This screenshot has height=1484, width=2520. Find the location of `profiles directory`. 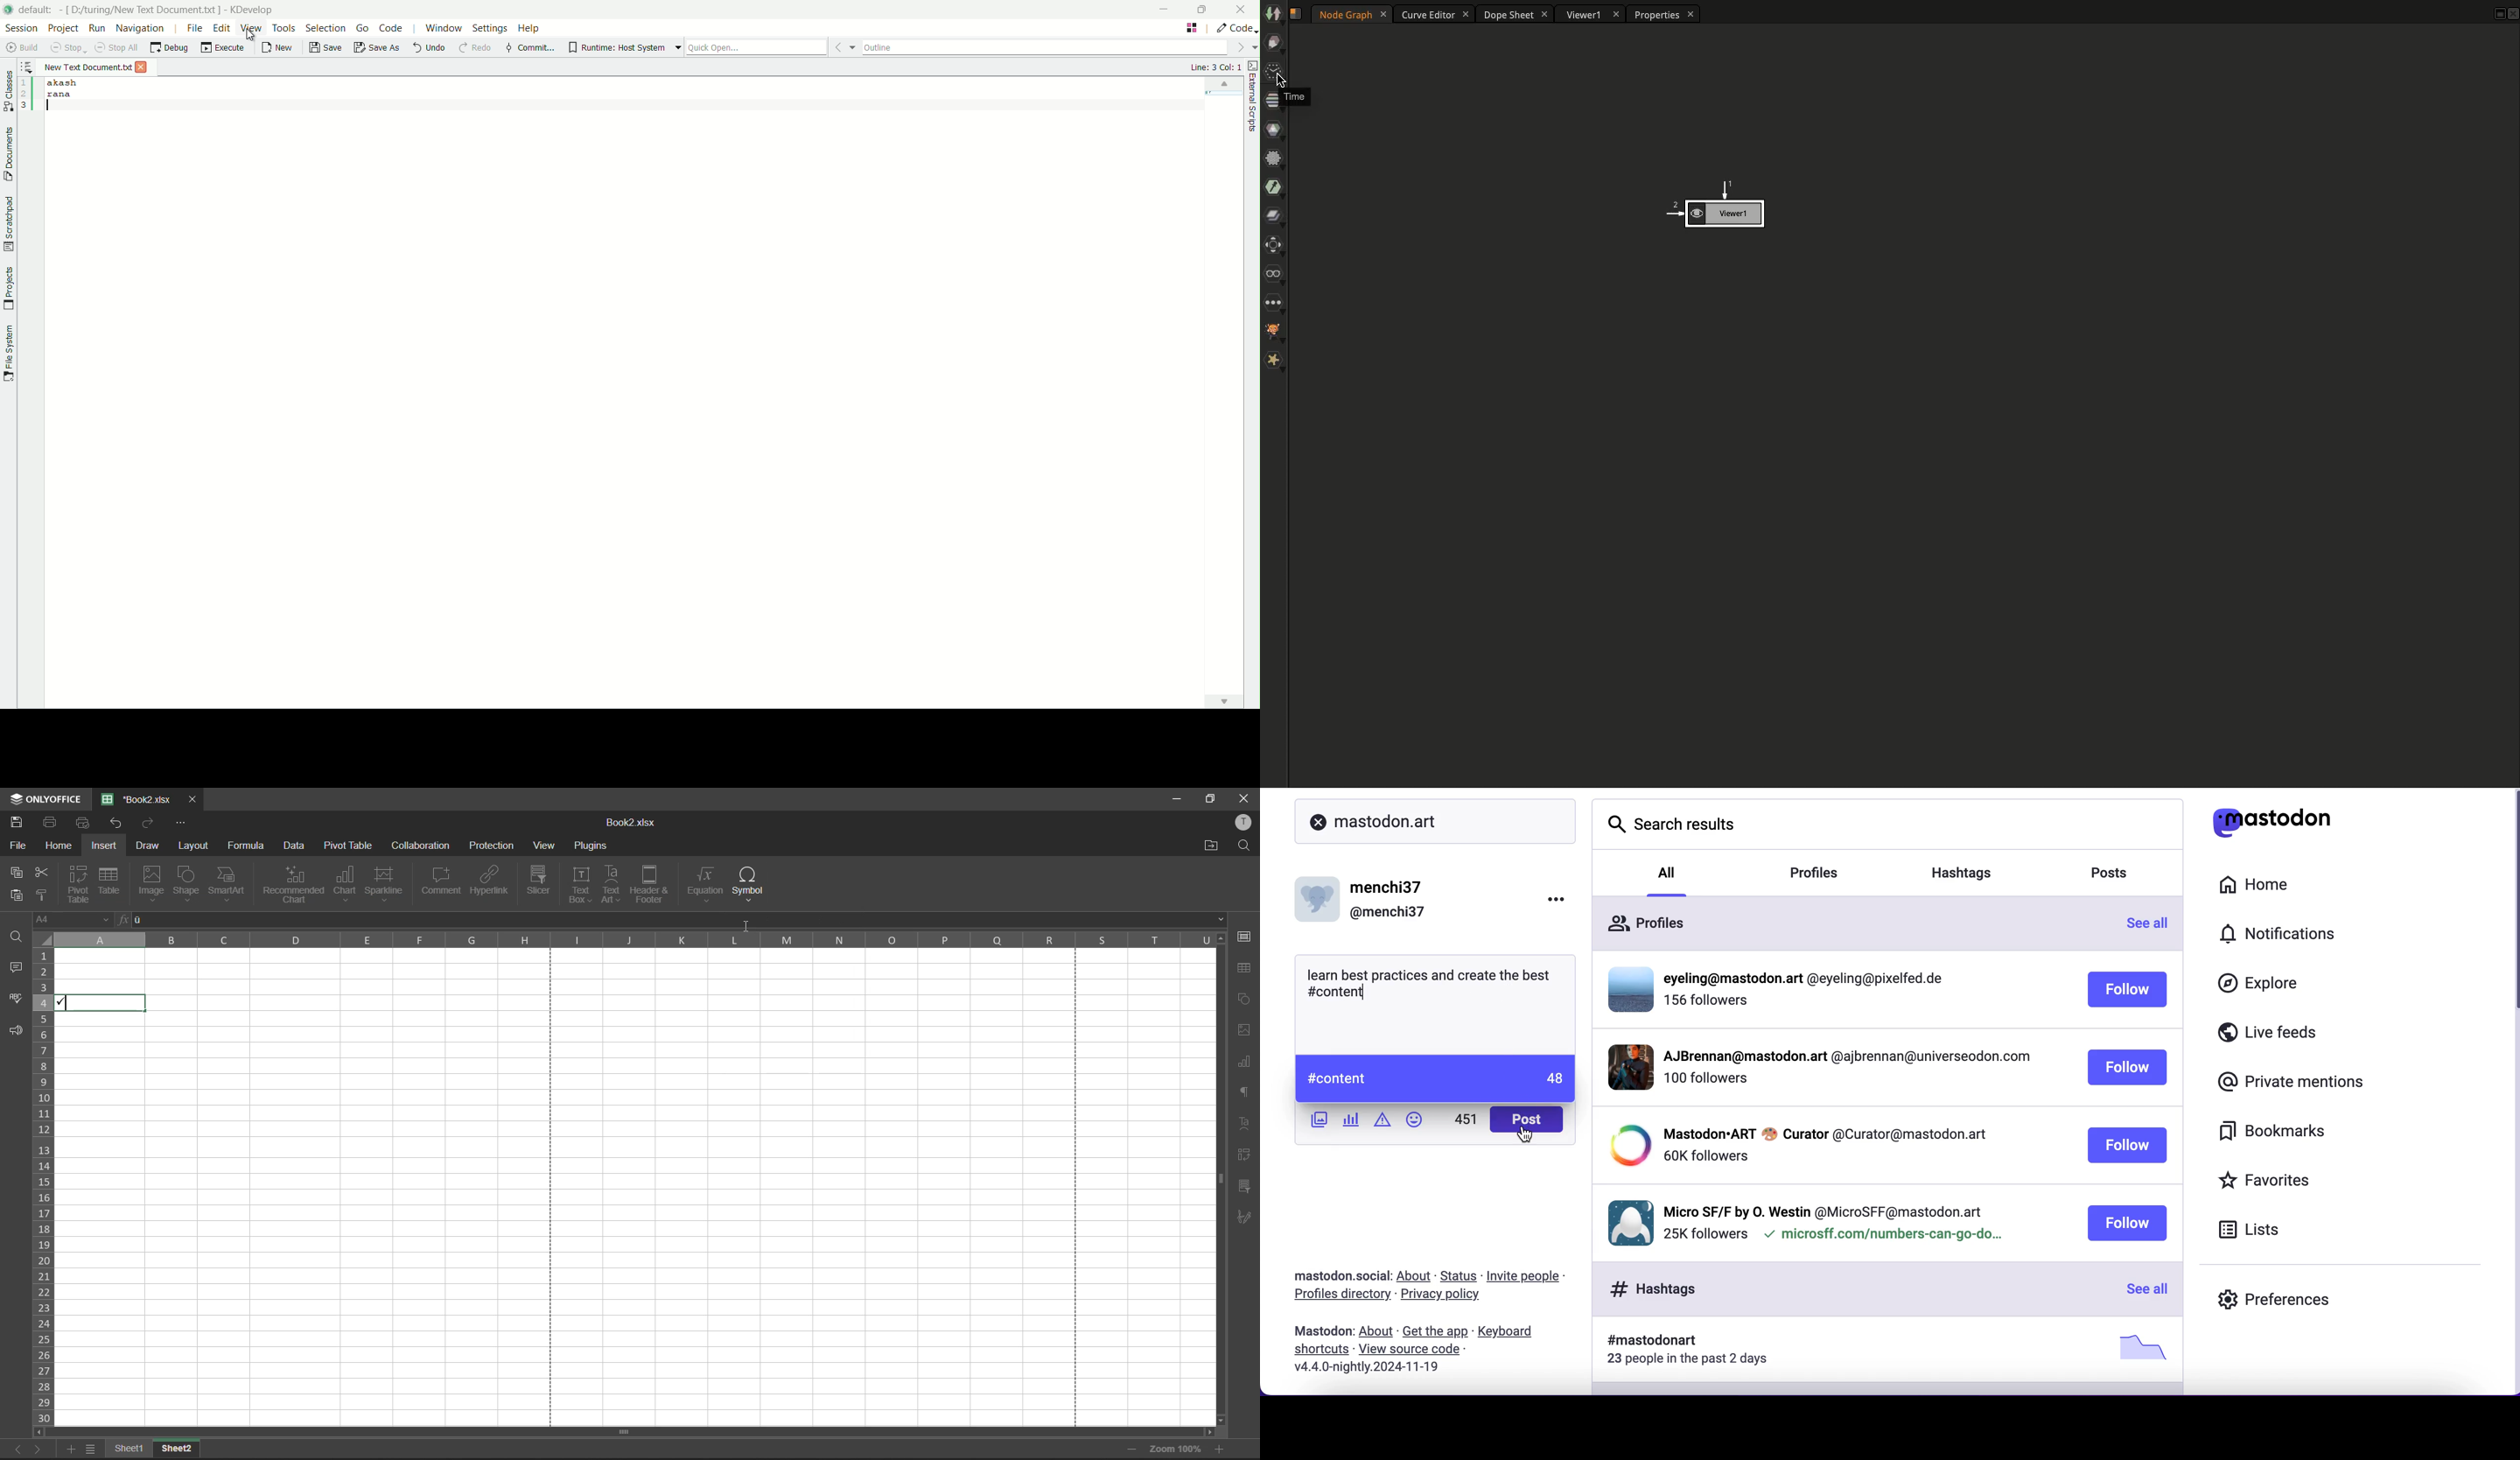

profiles directory is located at coordinates (1339, 1297).